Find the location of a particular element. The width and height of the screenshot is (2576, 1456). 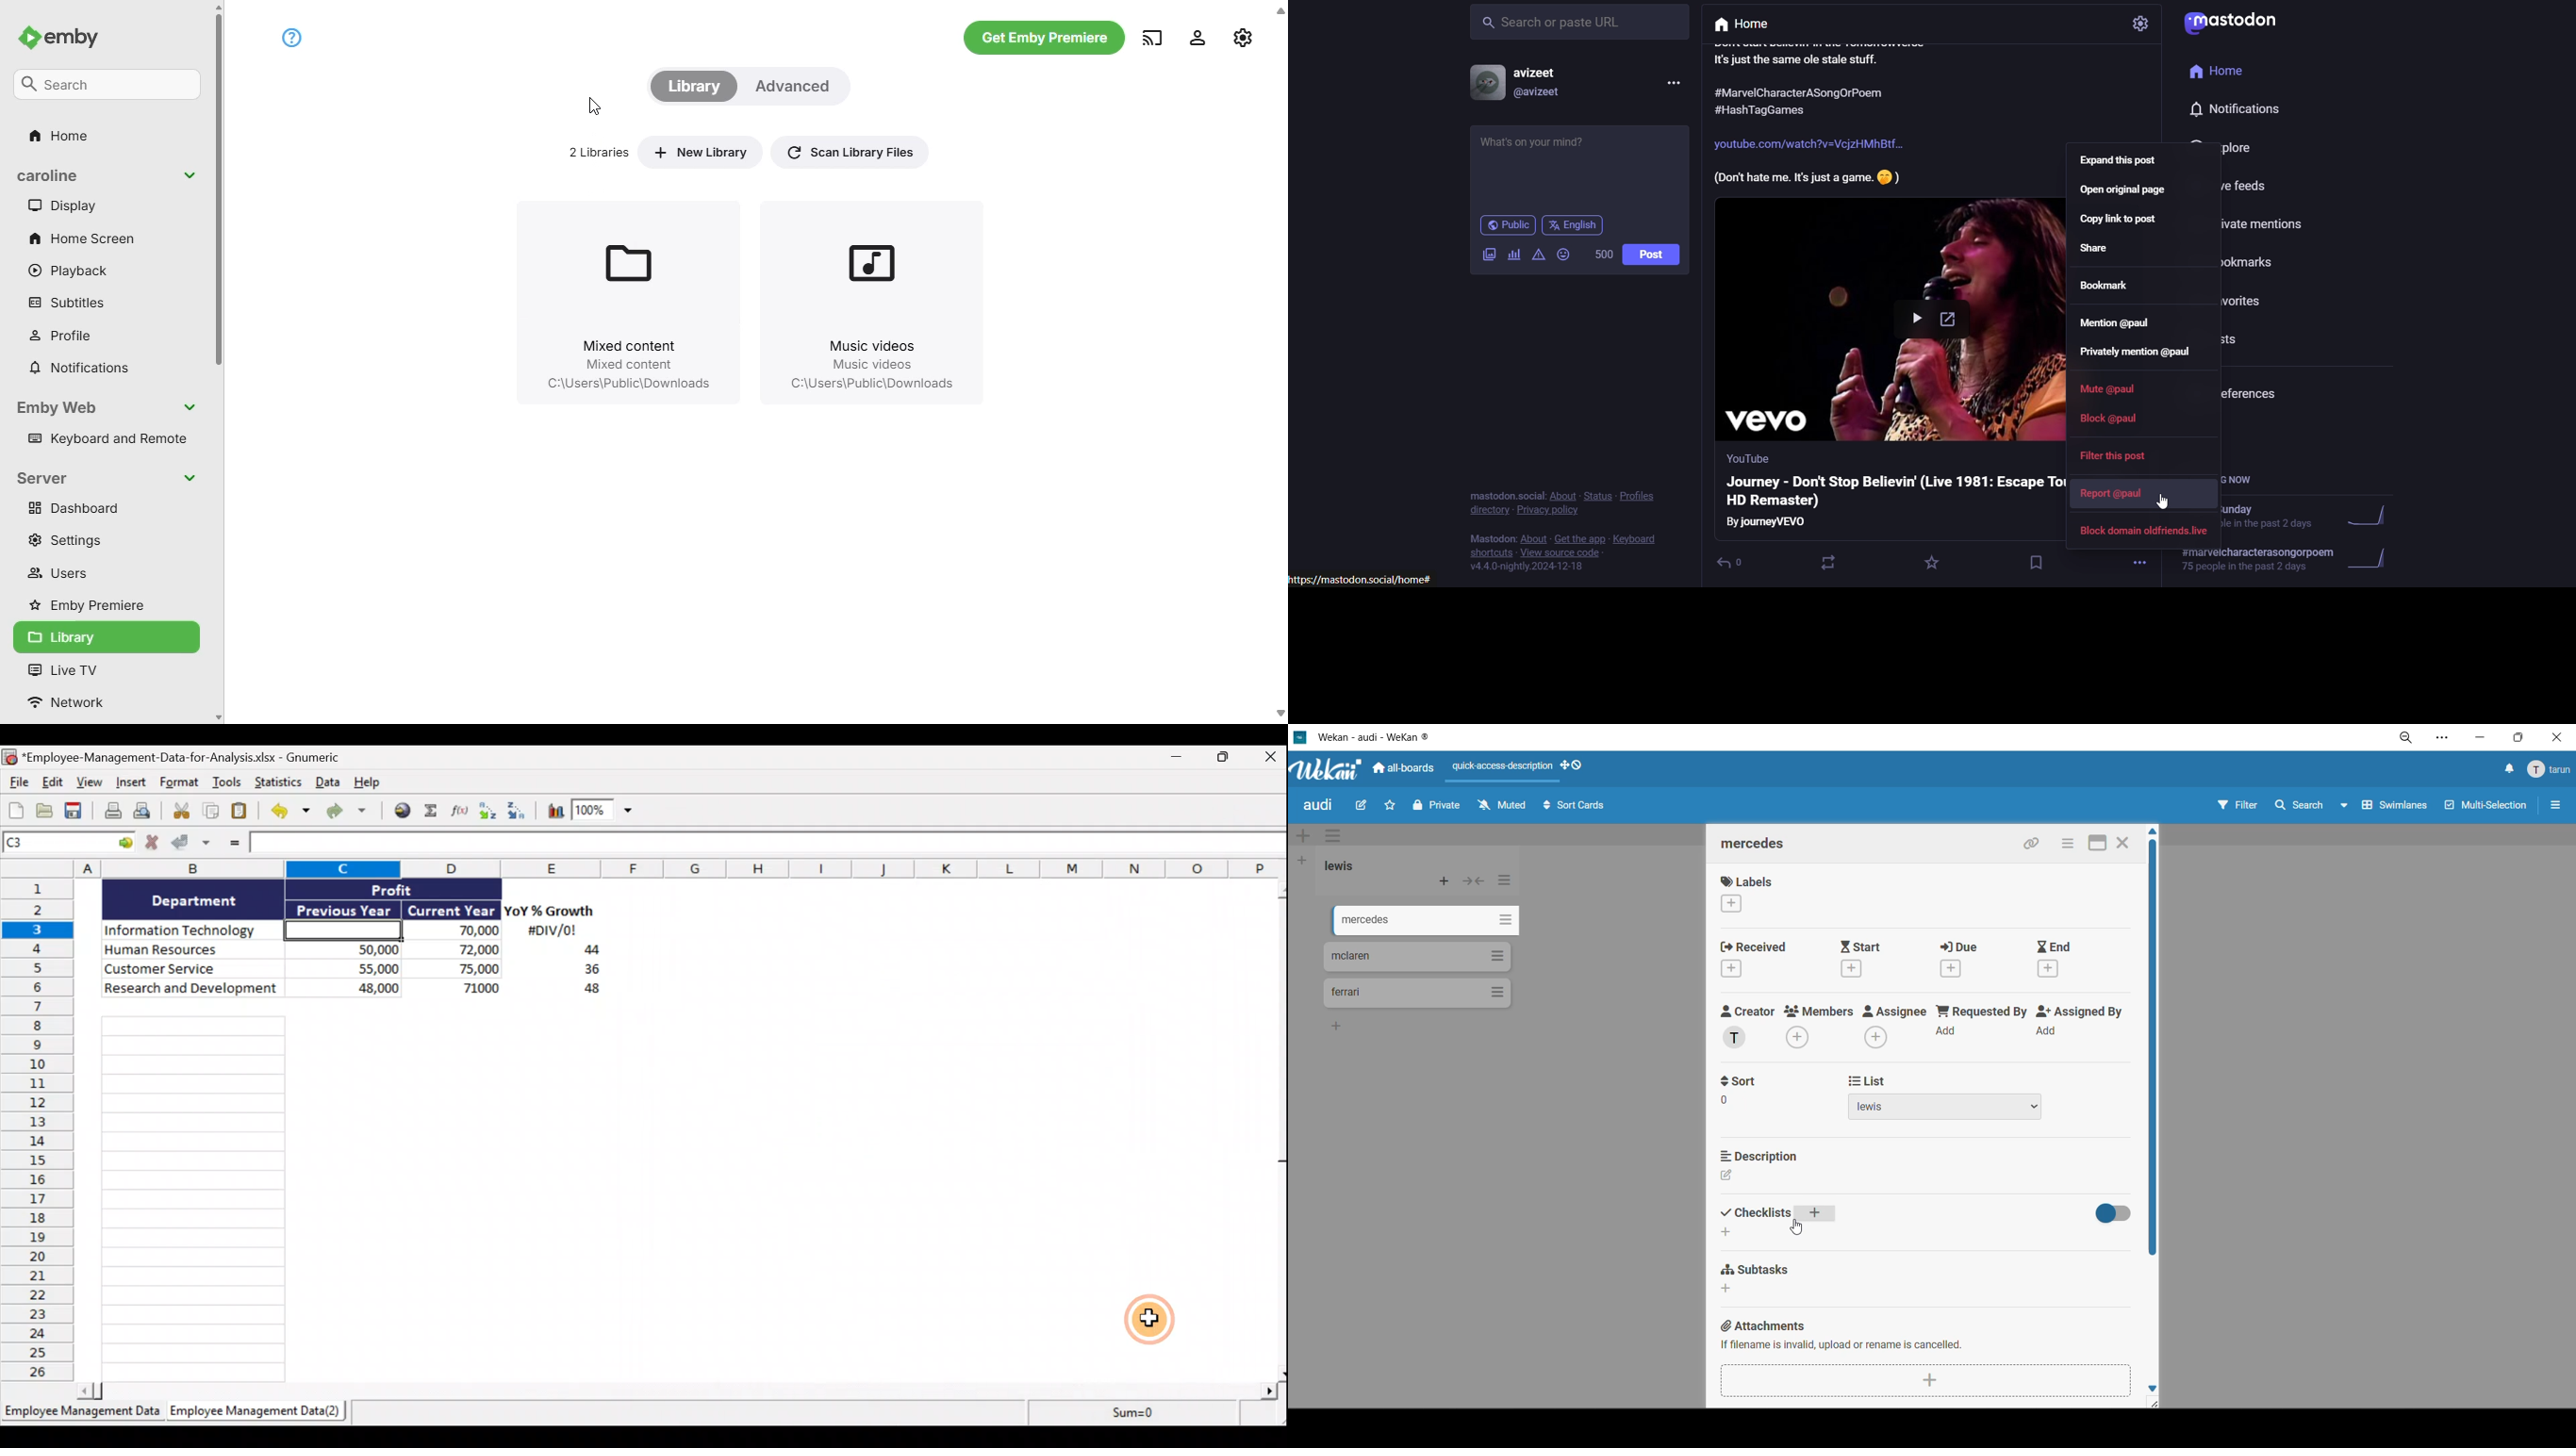

Print current file is located at coordinates (111, 812).